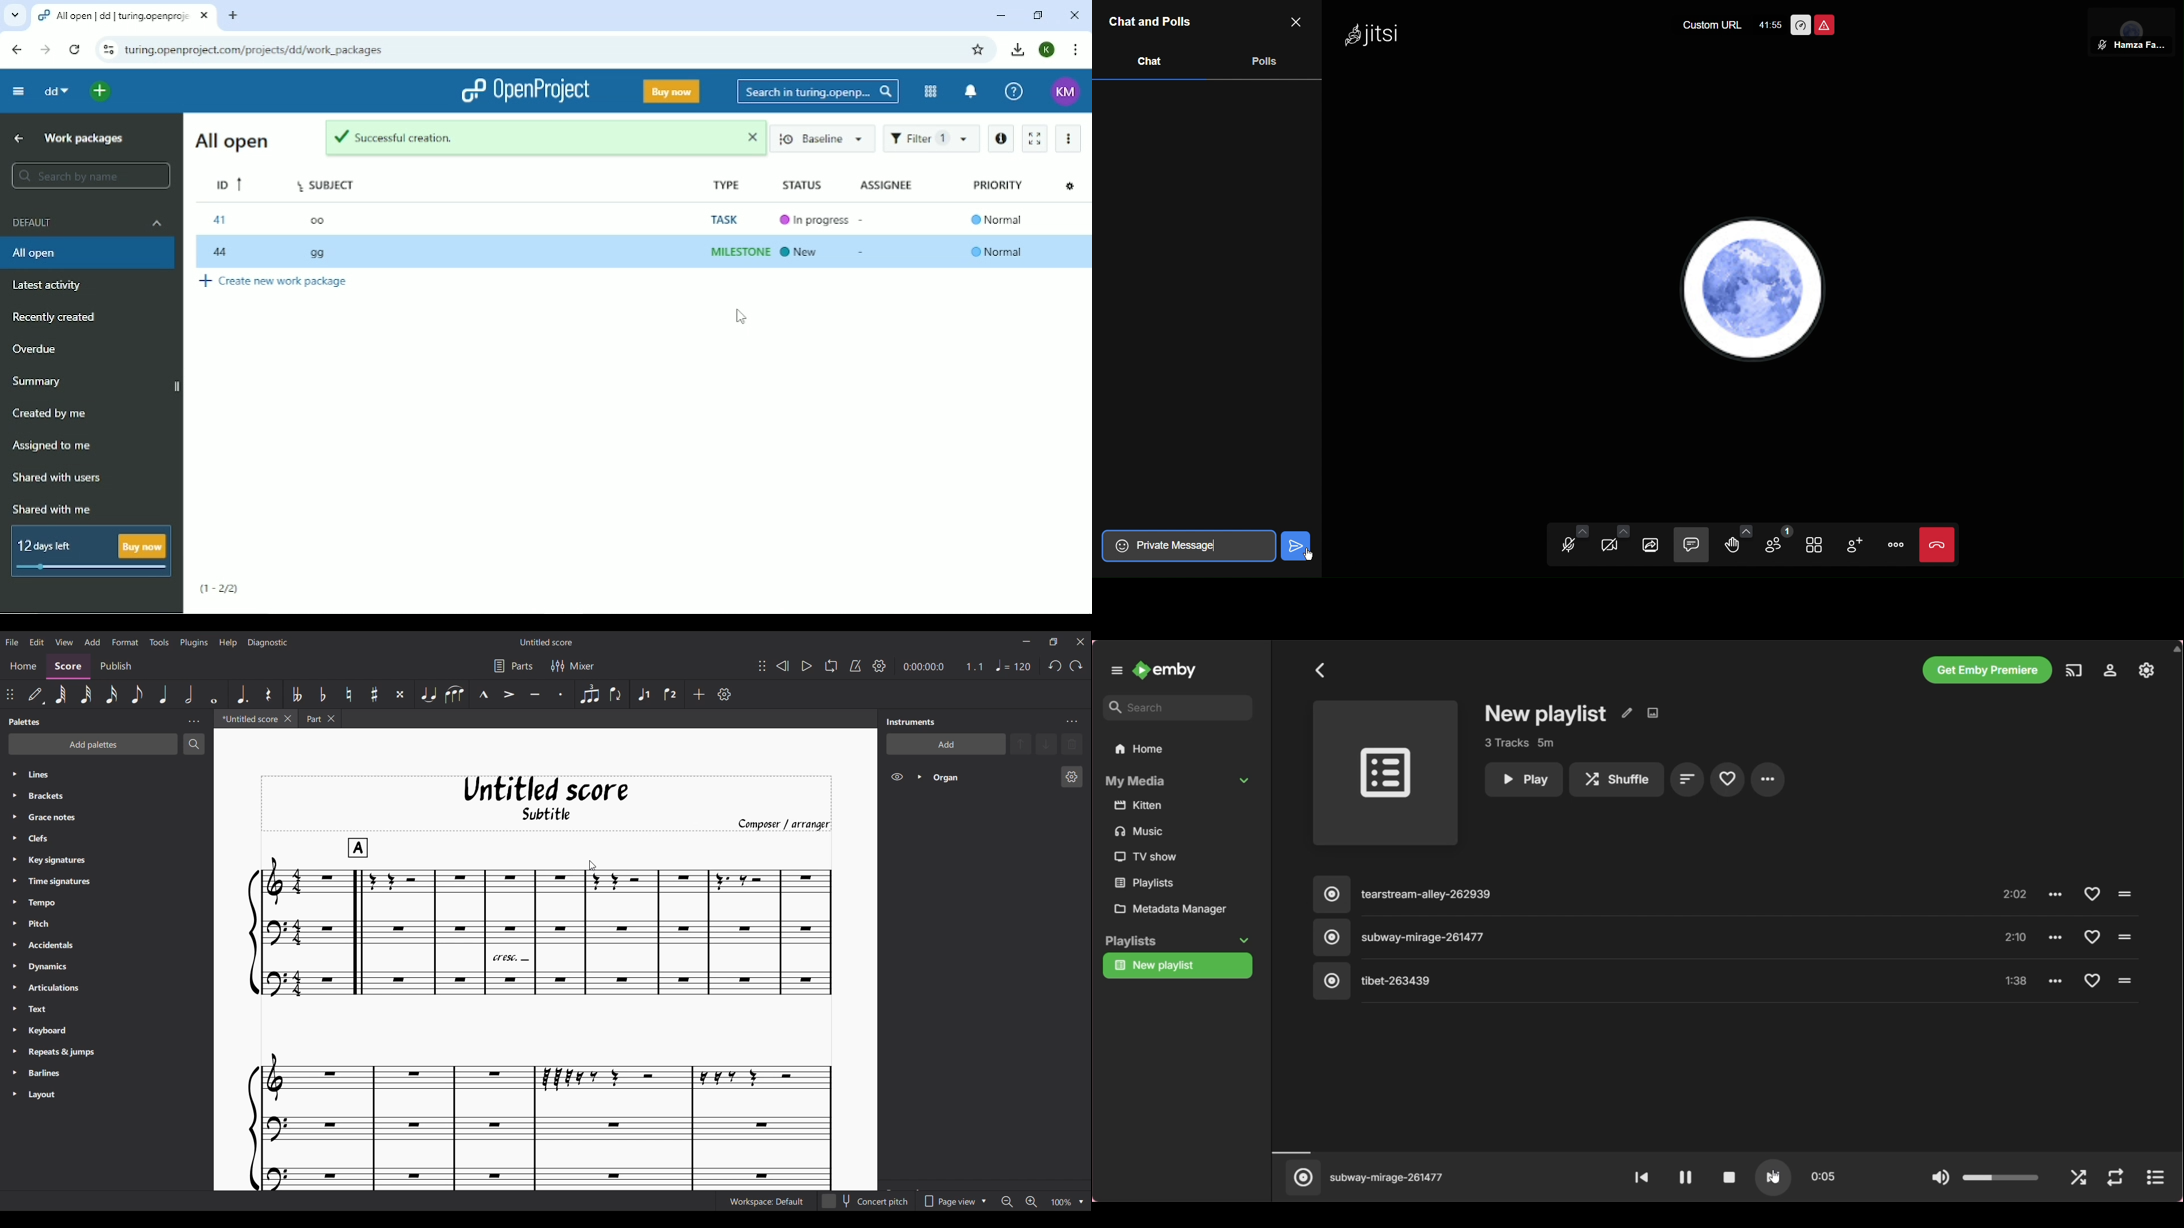 This screenshot has height=1232, width=2184. Describe the element at coordinates (1298, 546) in the screenshot. I see `Send` at that location.